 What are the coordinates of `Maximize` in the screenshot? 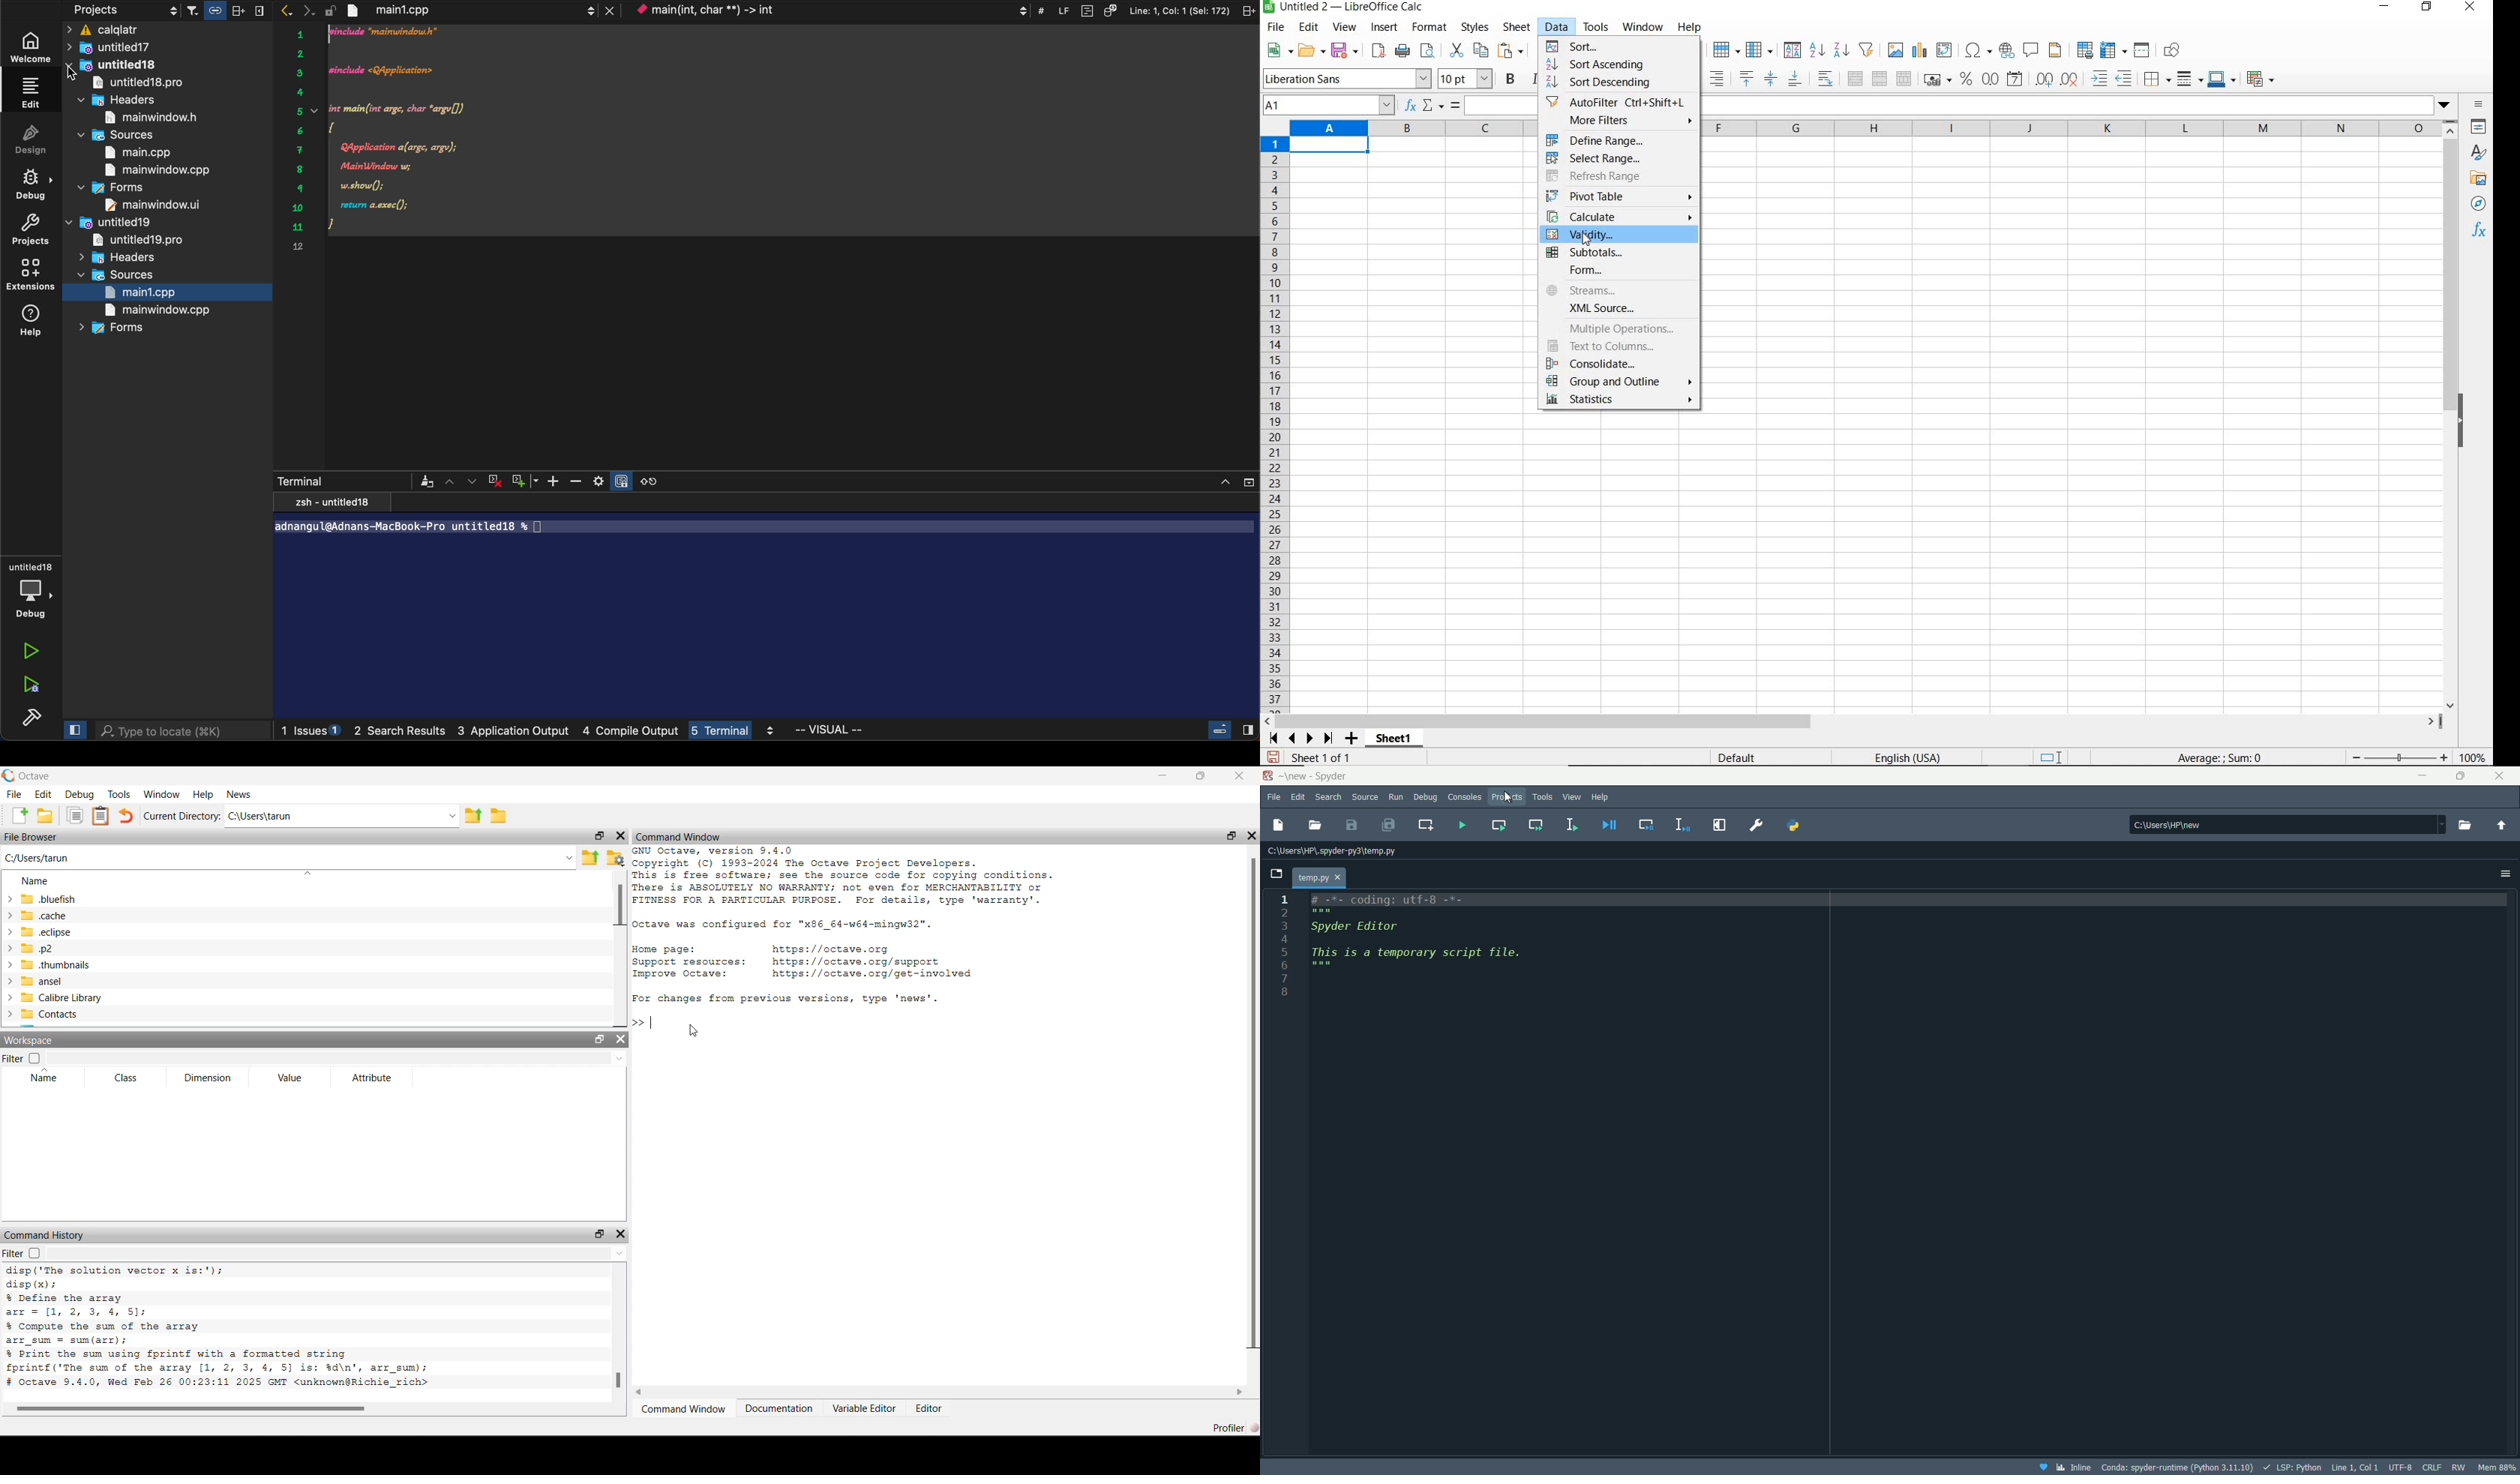 It's located at (598, 1234).